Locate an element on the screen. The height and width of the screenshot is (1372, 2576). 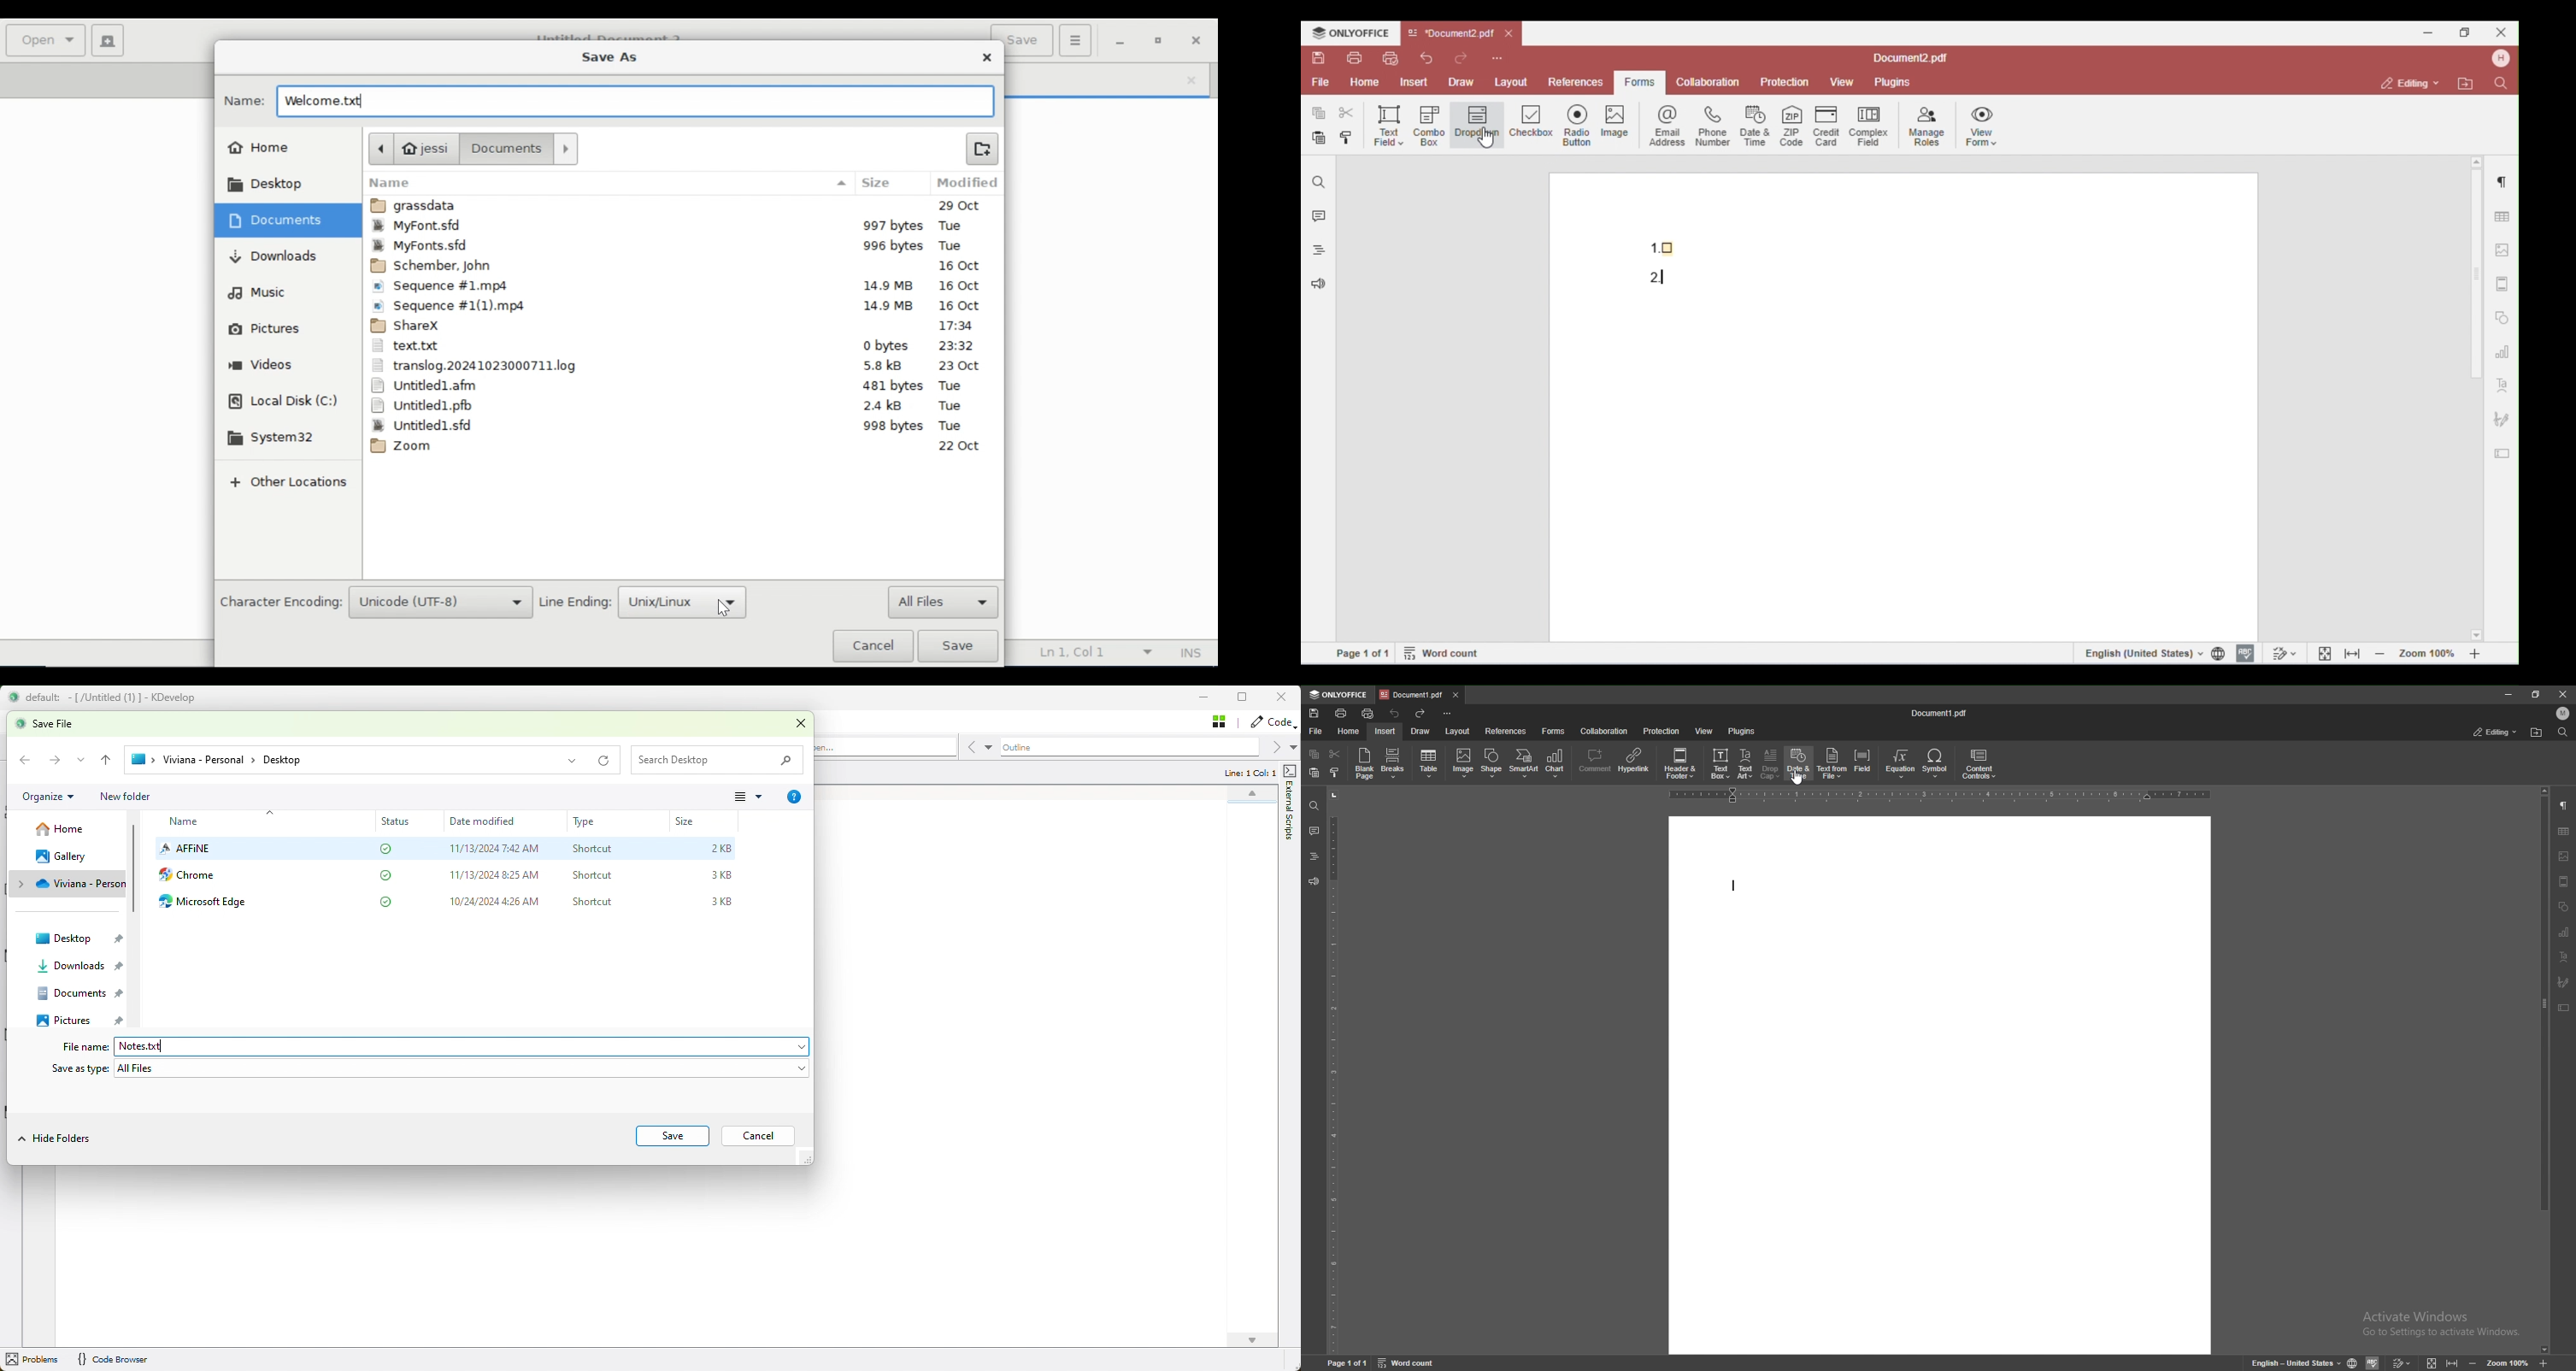
feedback is located at coordinates (1313, 881).